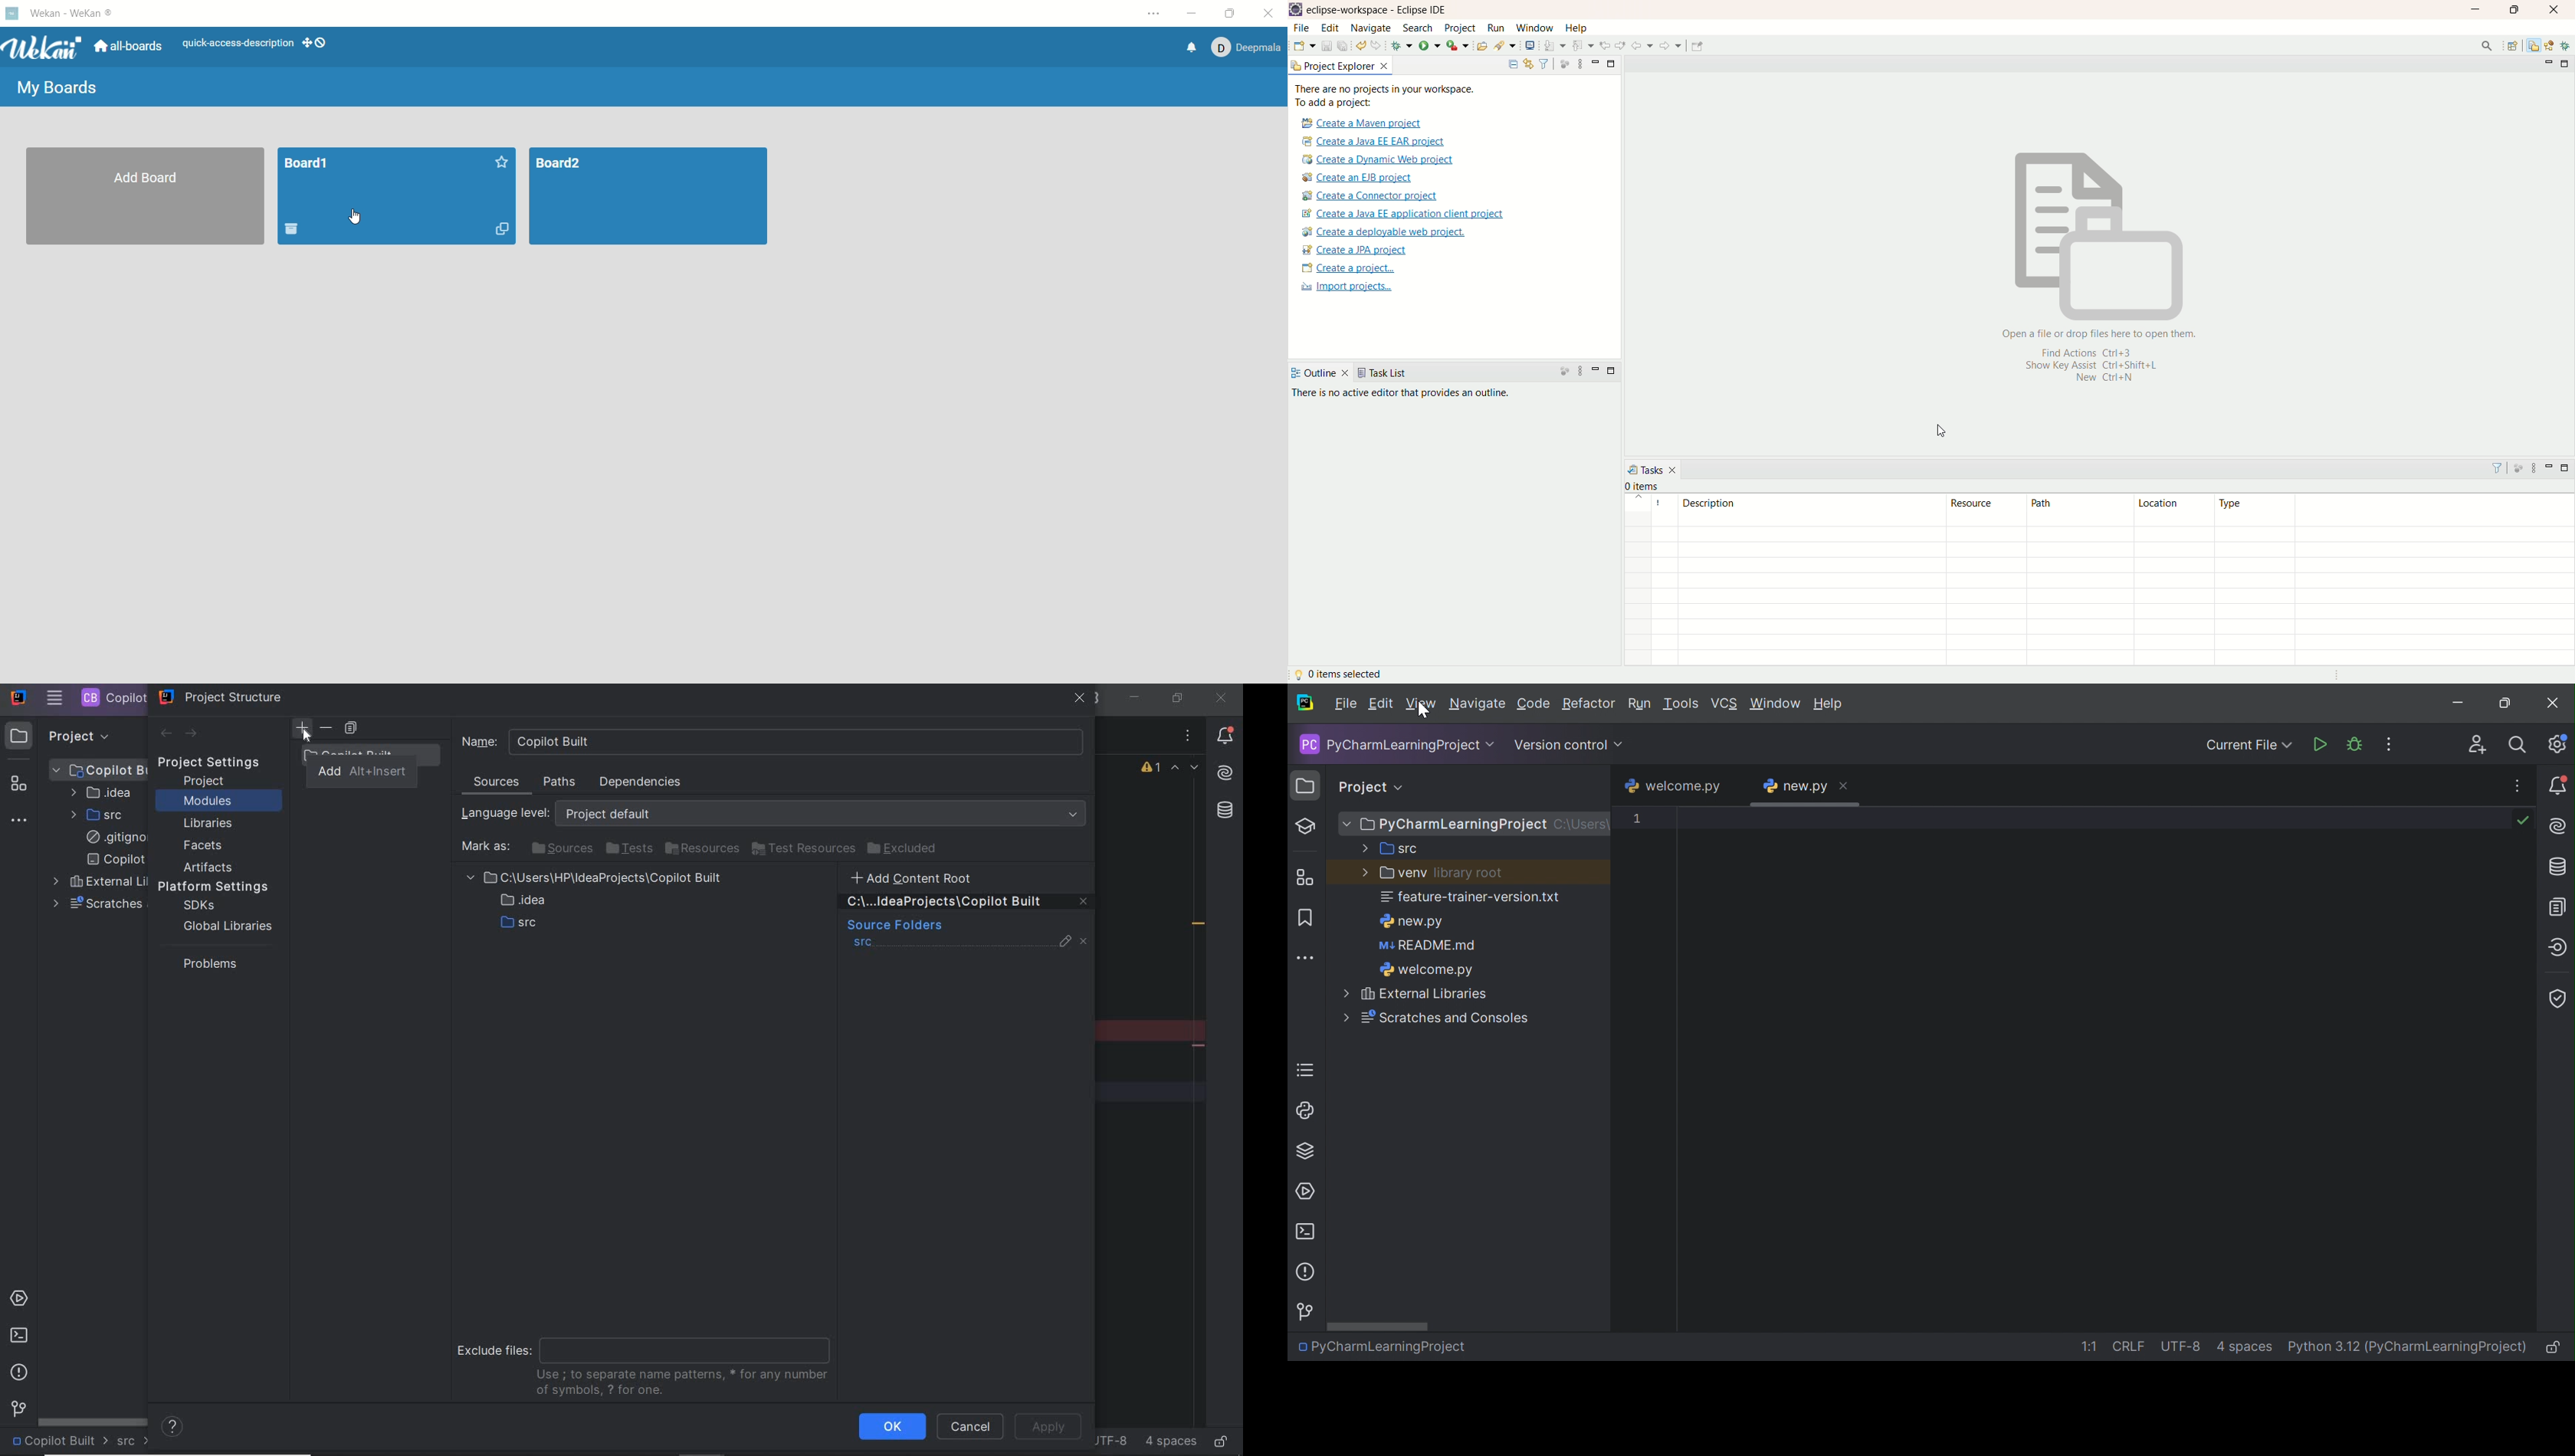 The image size is (2576, 1456). What do you see at coordinates (173, 1428) in the screenshot?
I see `help contents` at bounding box center [173, 1428].